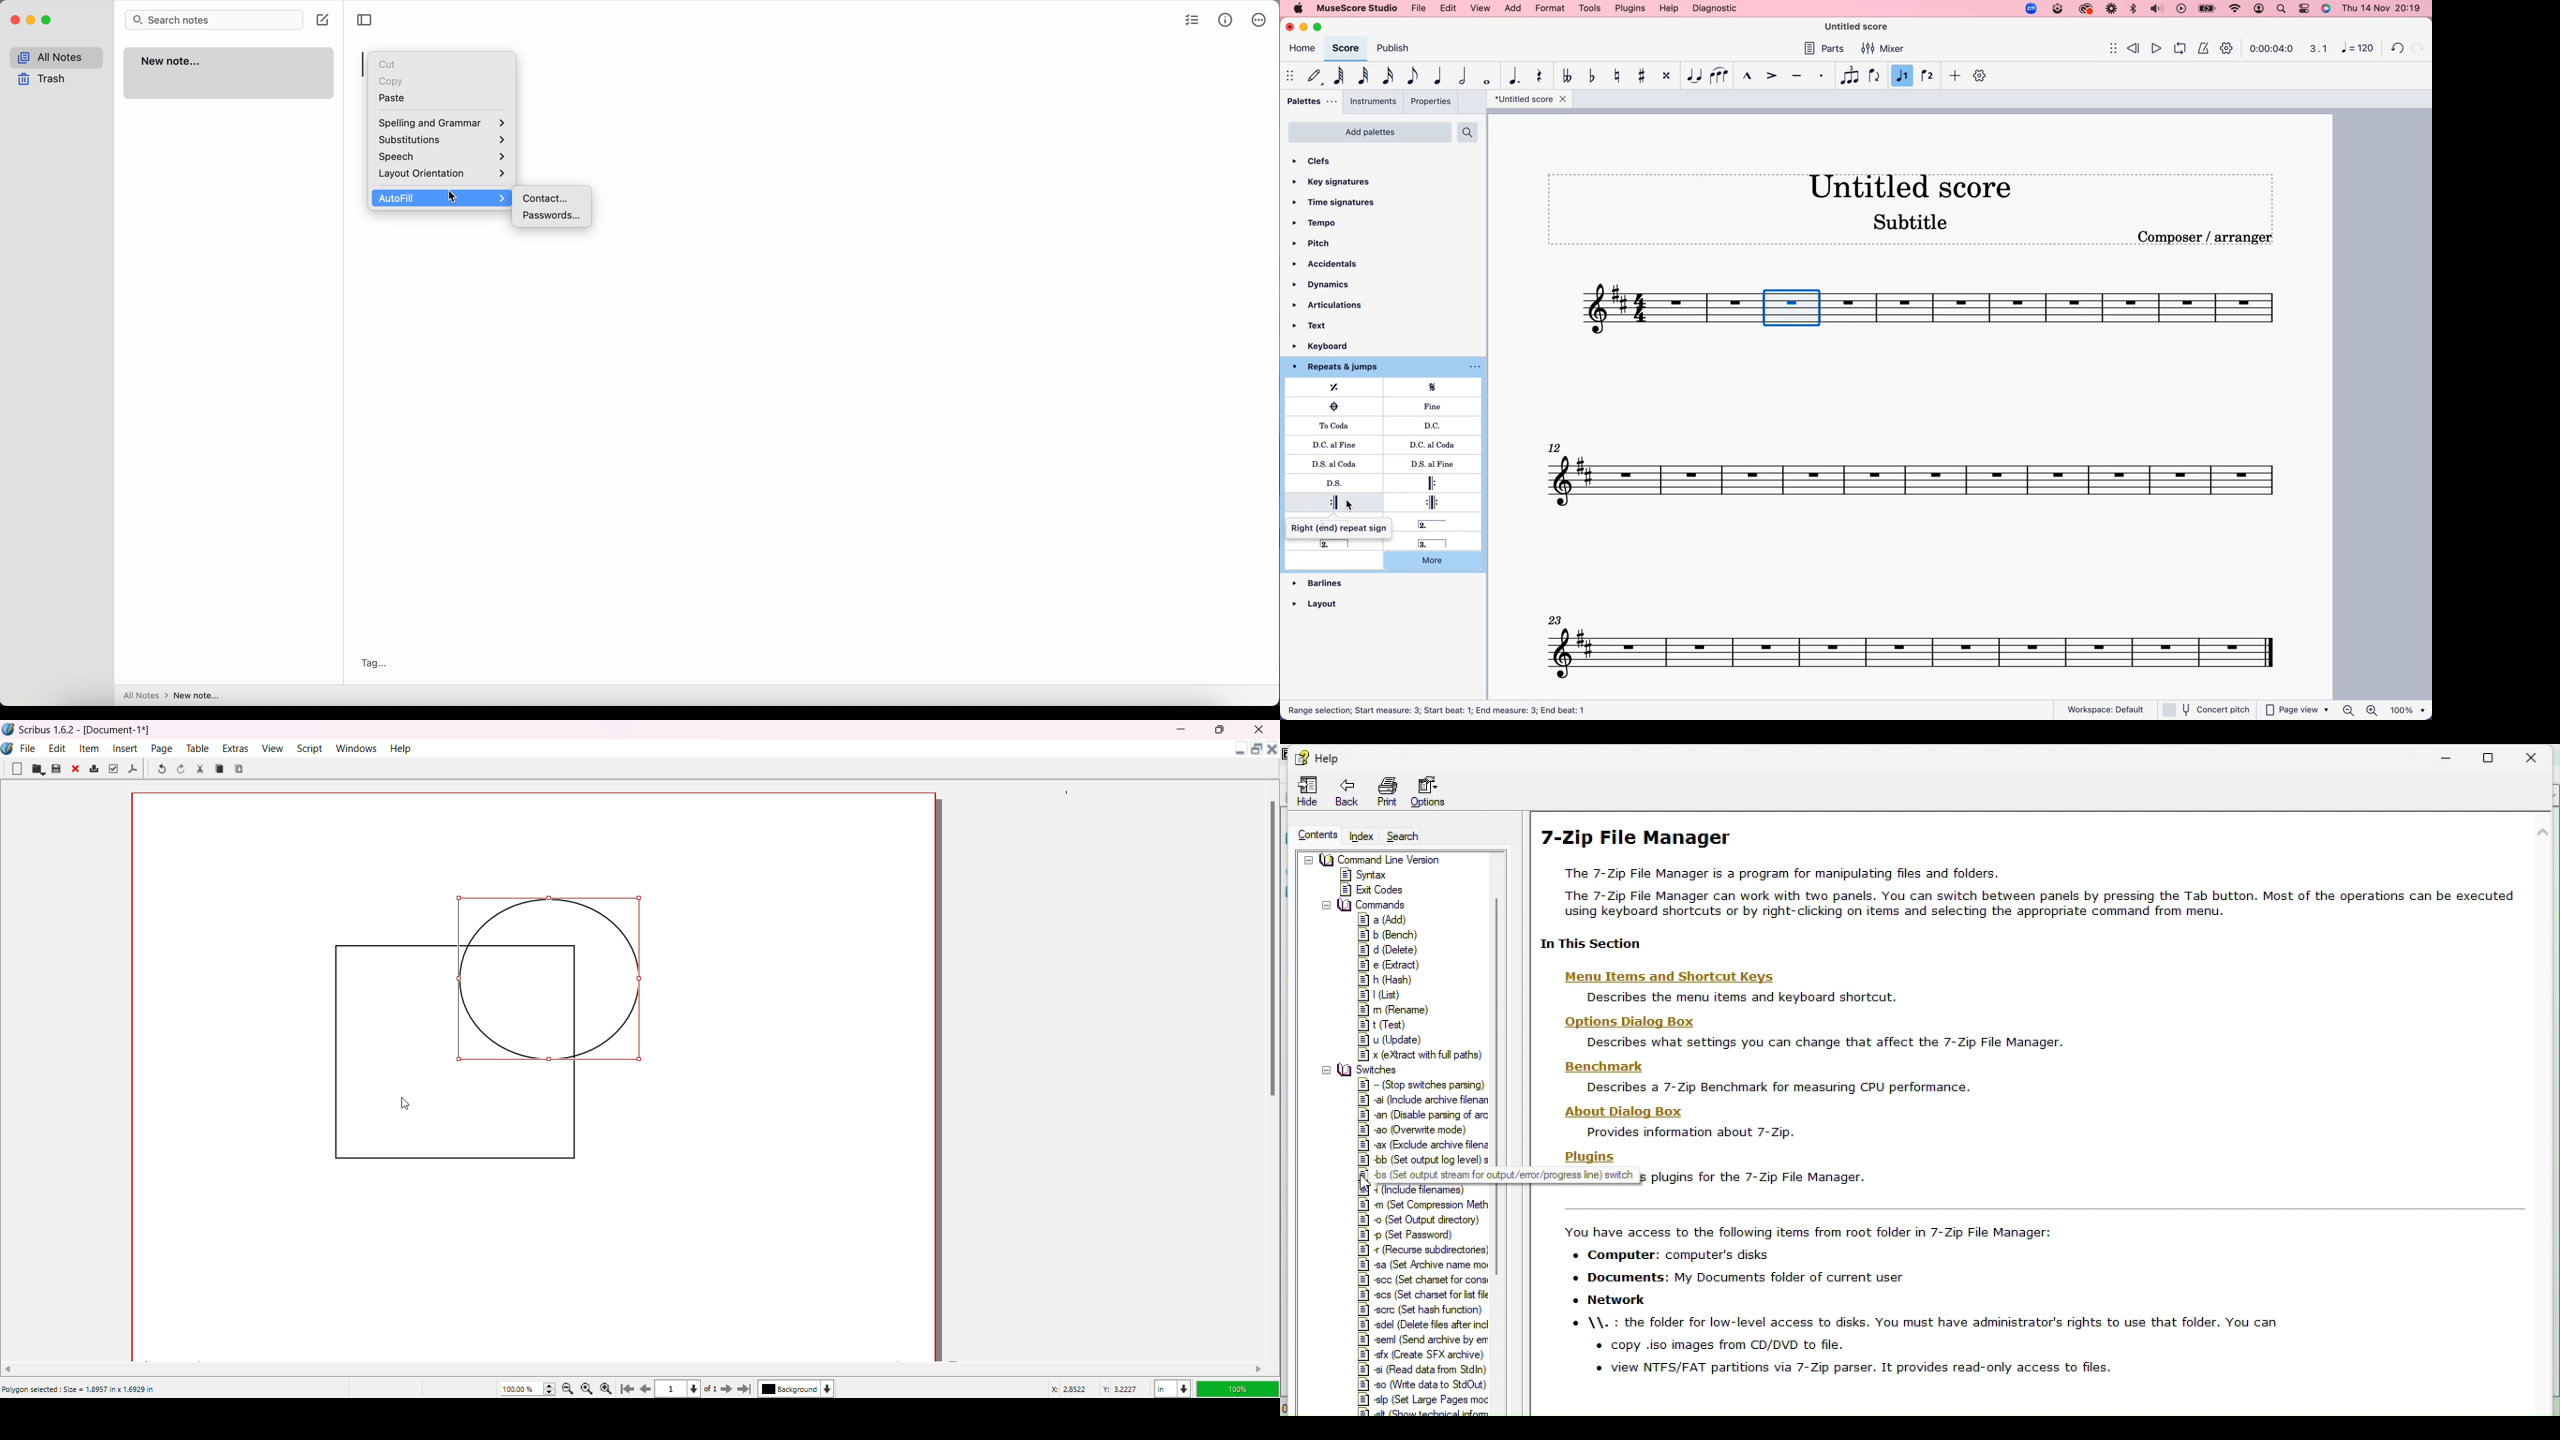  I want to click on Undo, so click(161, 770).